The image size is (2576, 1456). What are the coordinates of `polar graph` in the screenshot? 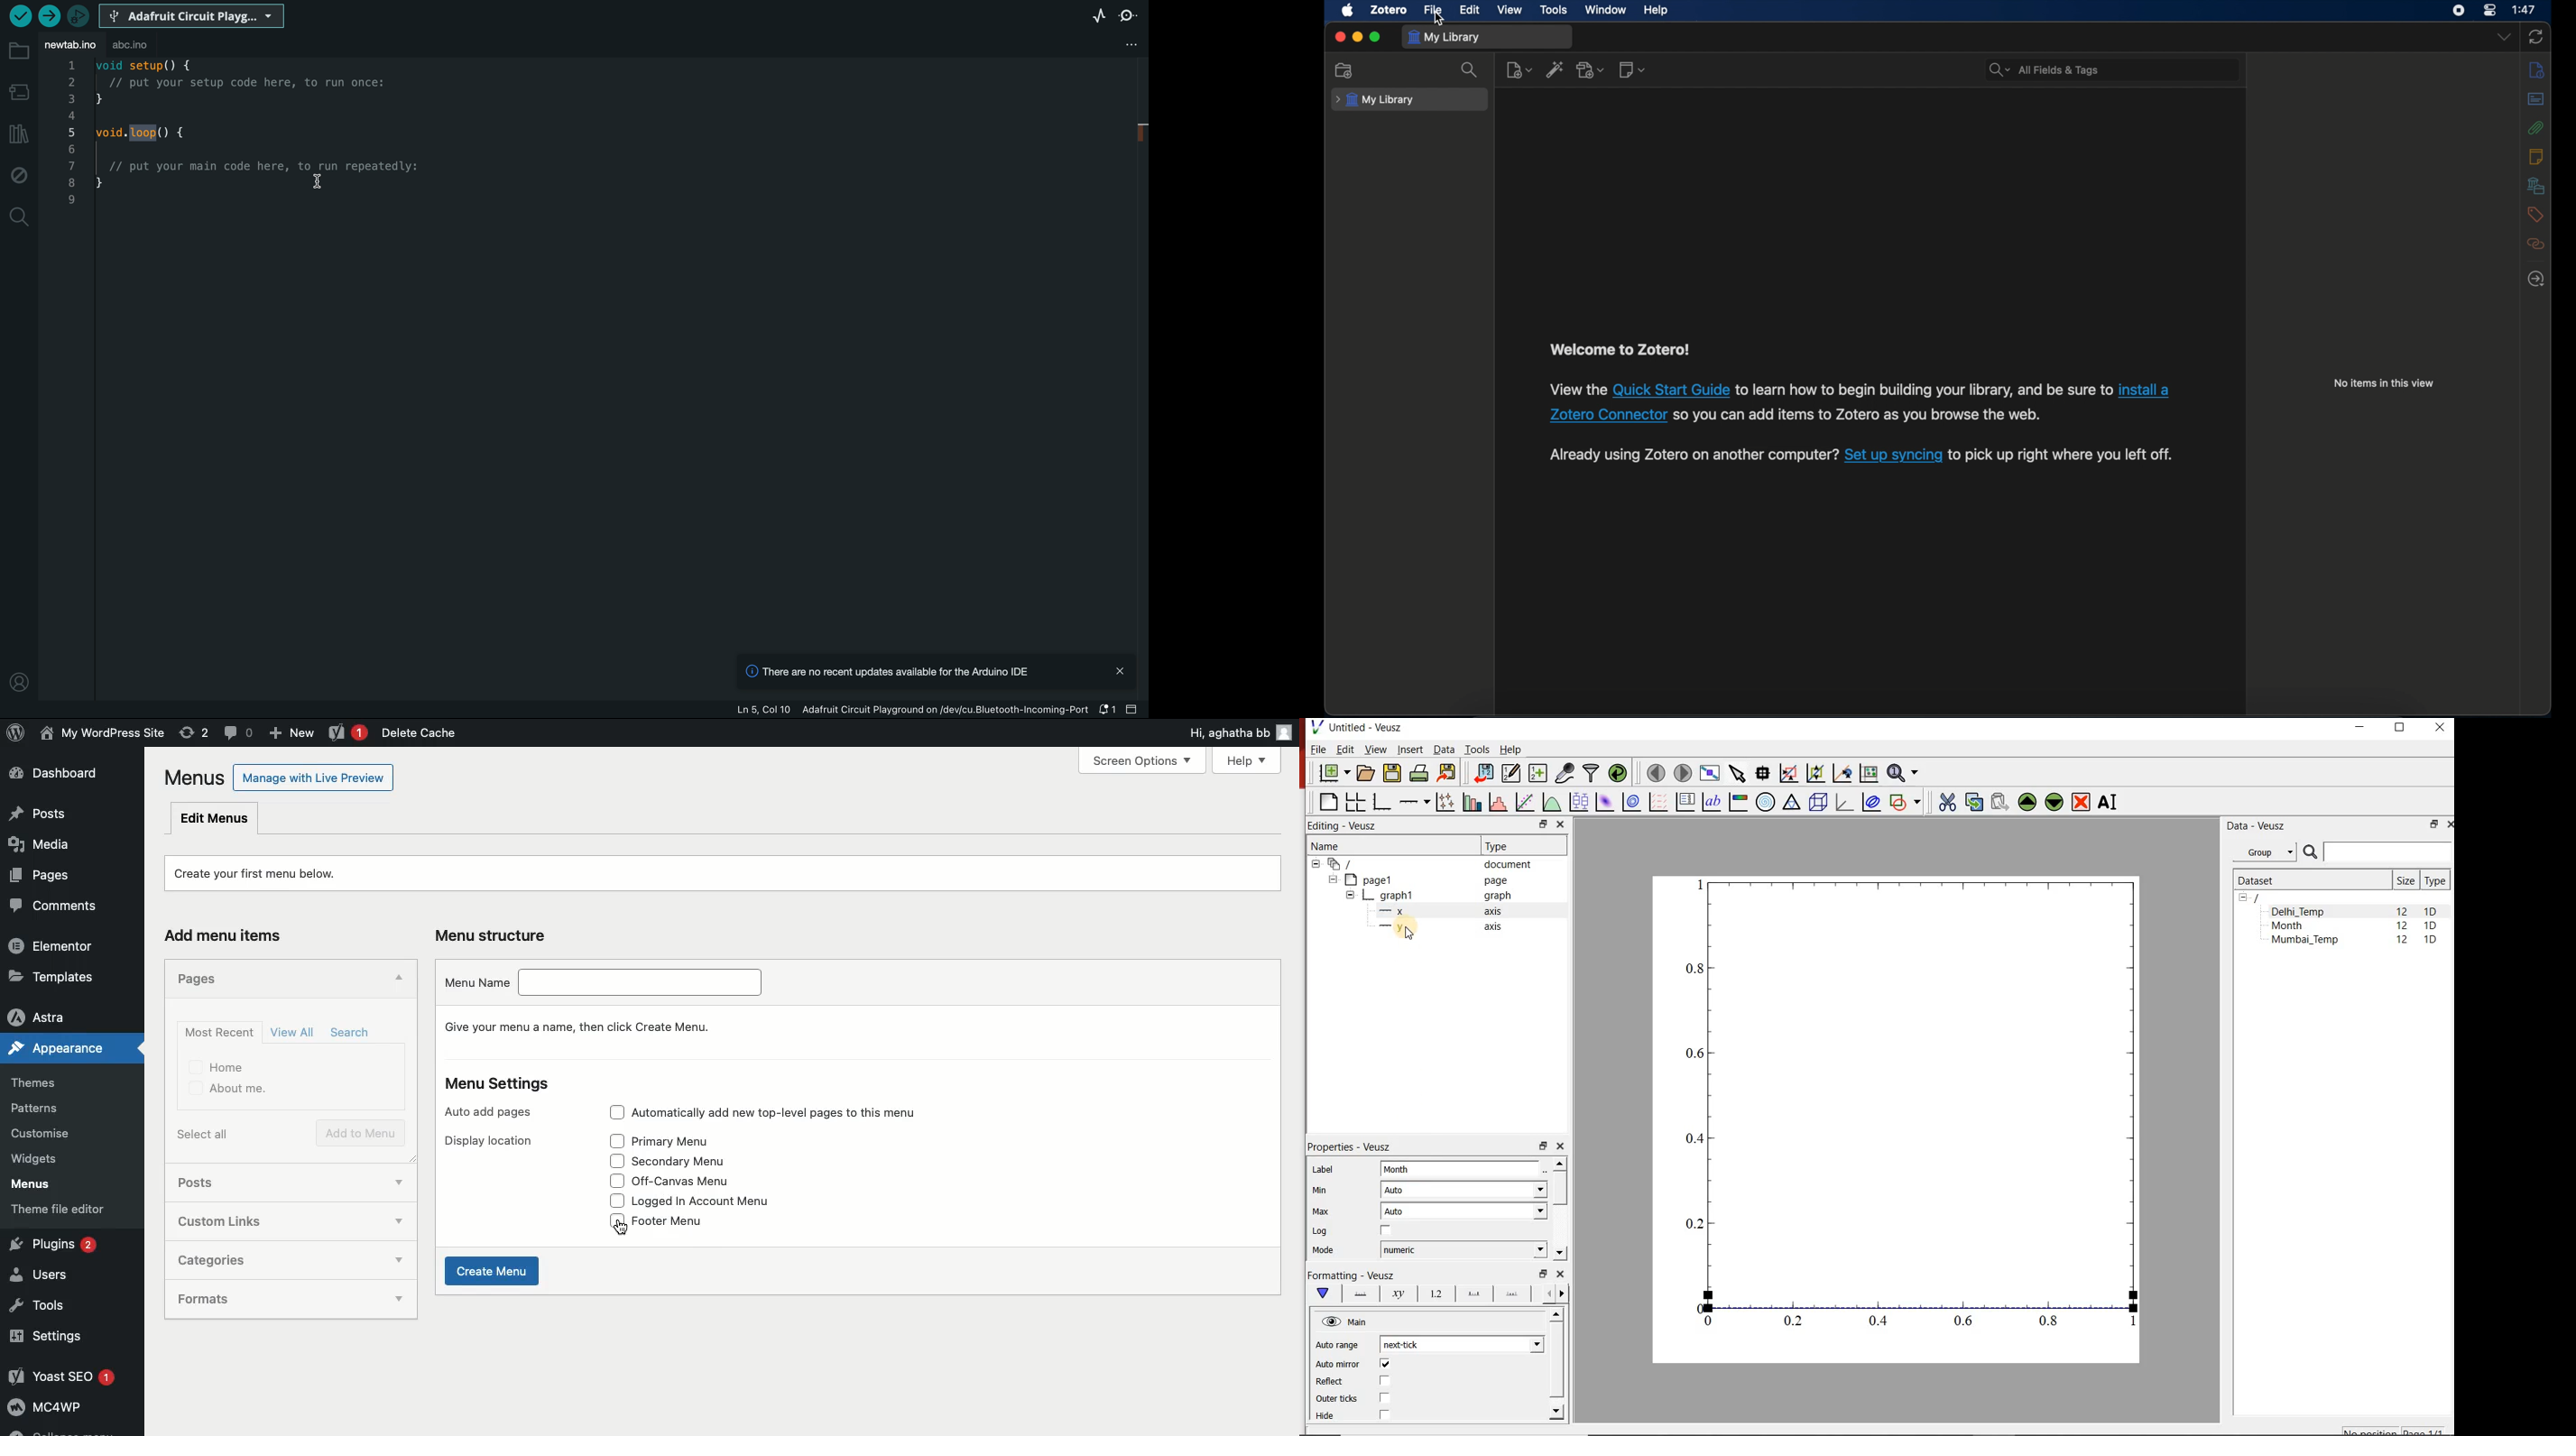 It's located at (1766, 803).